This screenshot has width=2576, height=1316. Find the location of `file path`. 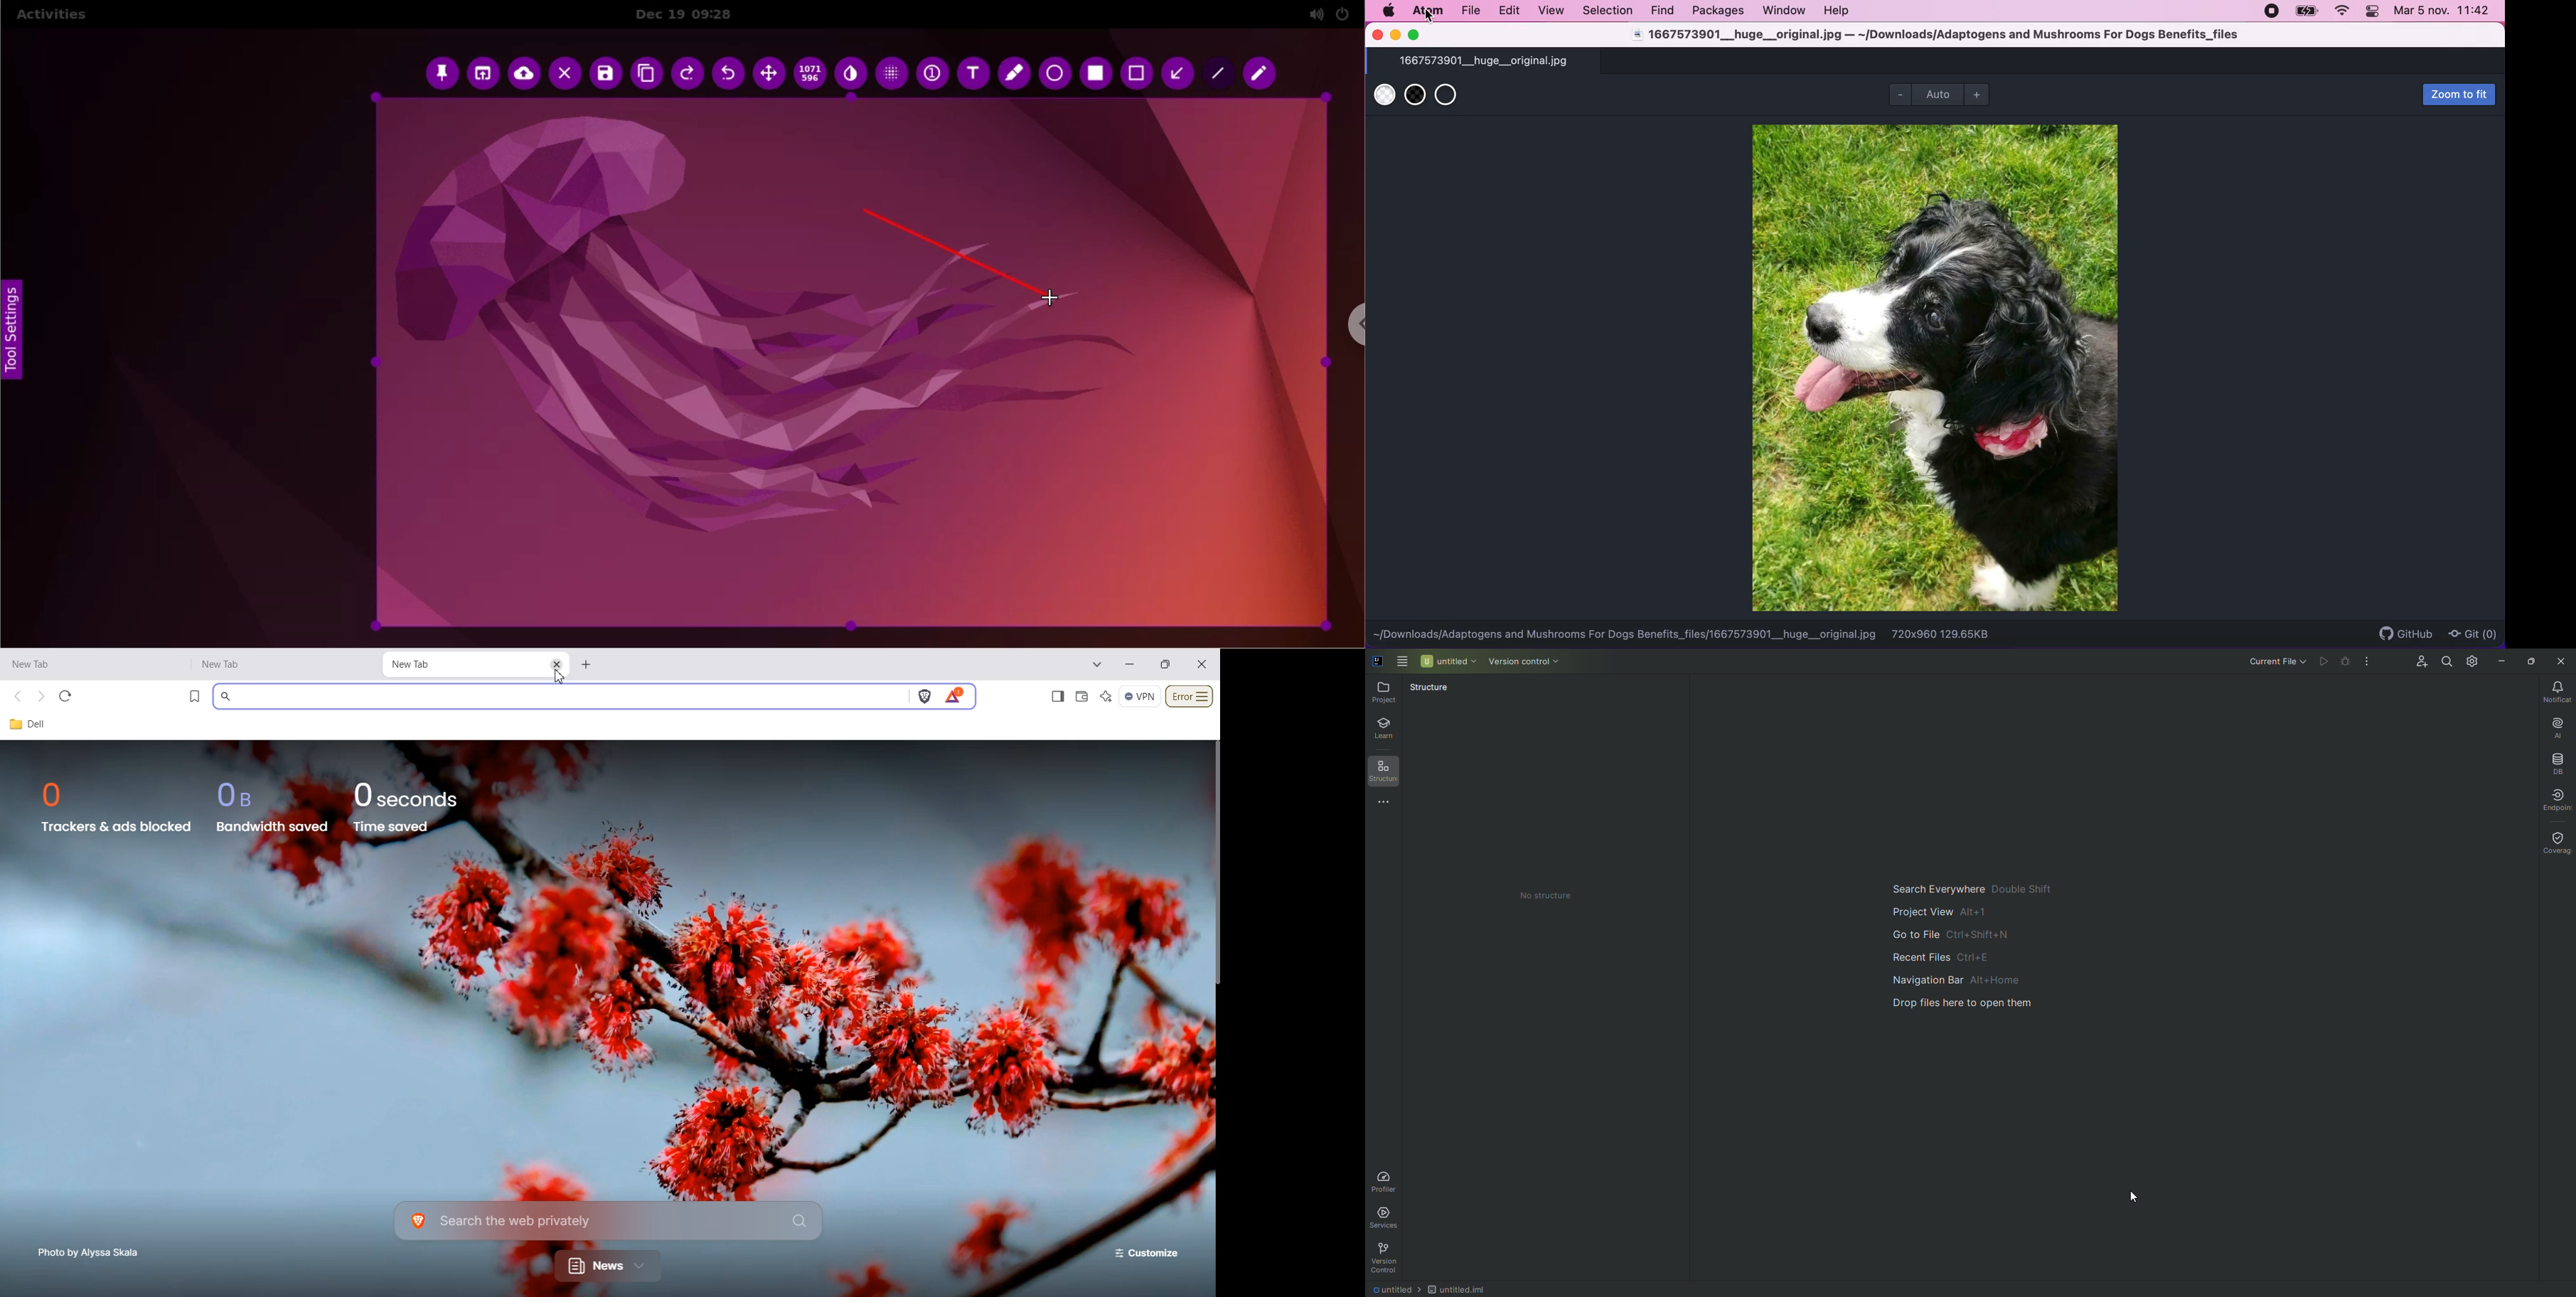

file path is located at coordinates (1429, 1289).